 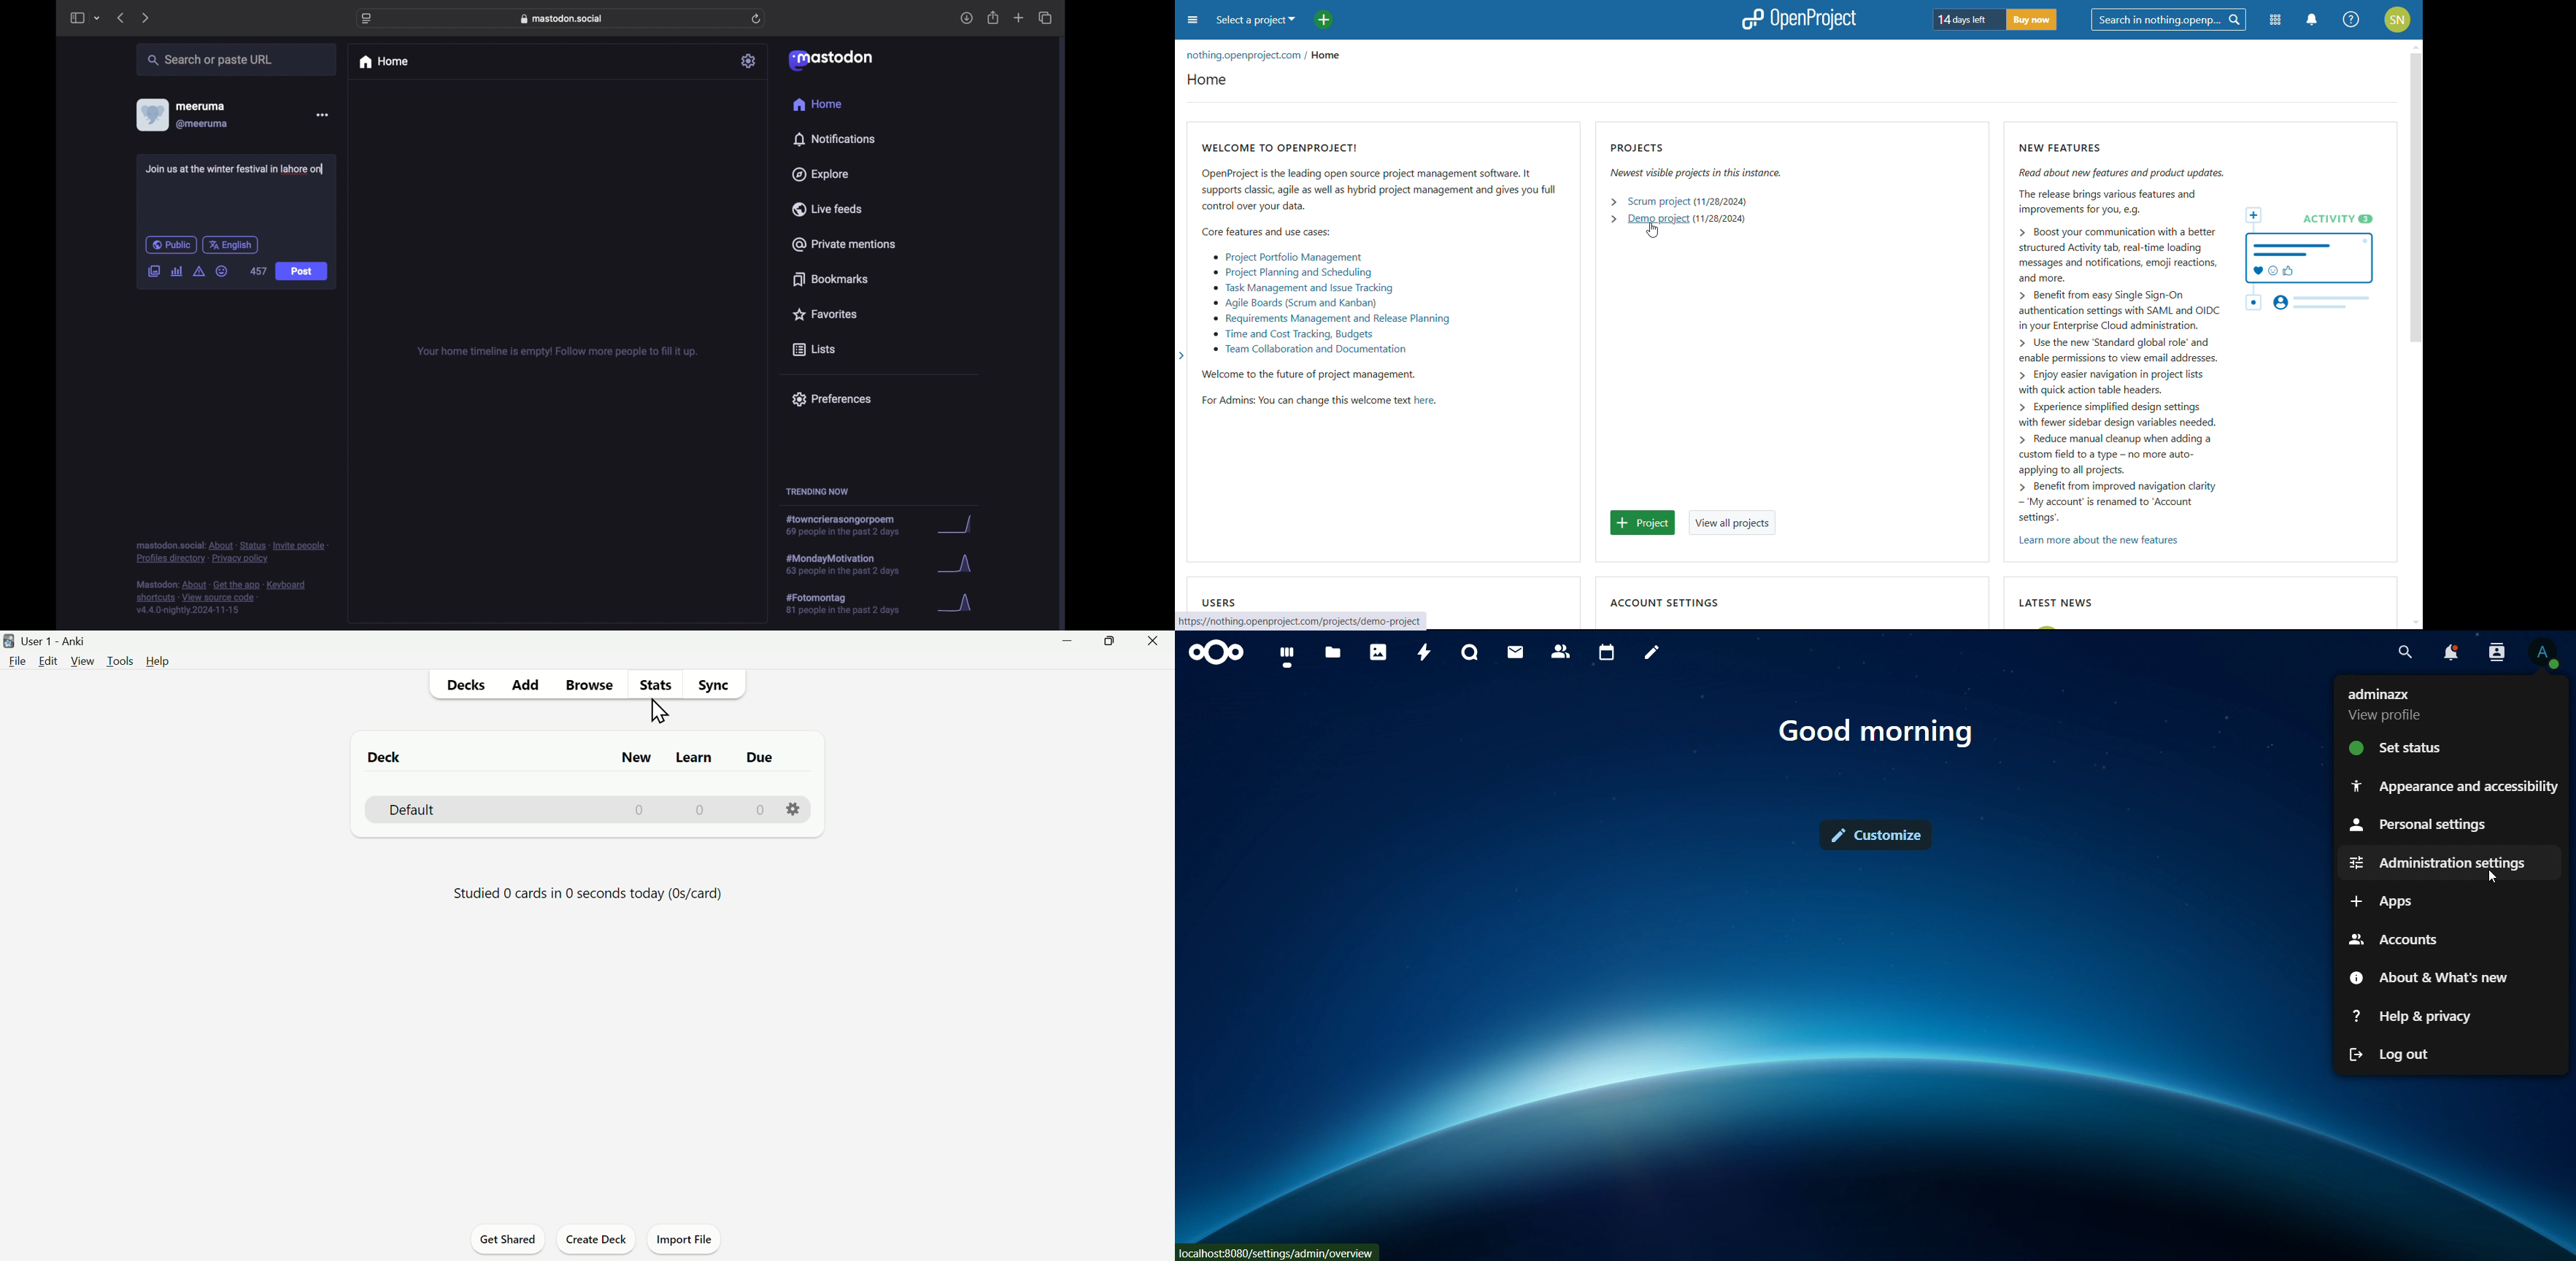 What do you see at coordinates (958, 566) in the screenshot?
I see `graph` at bounding box center [958, 566].